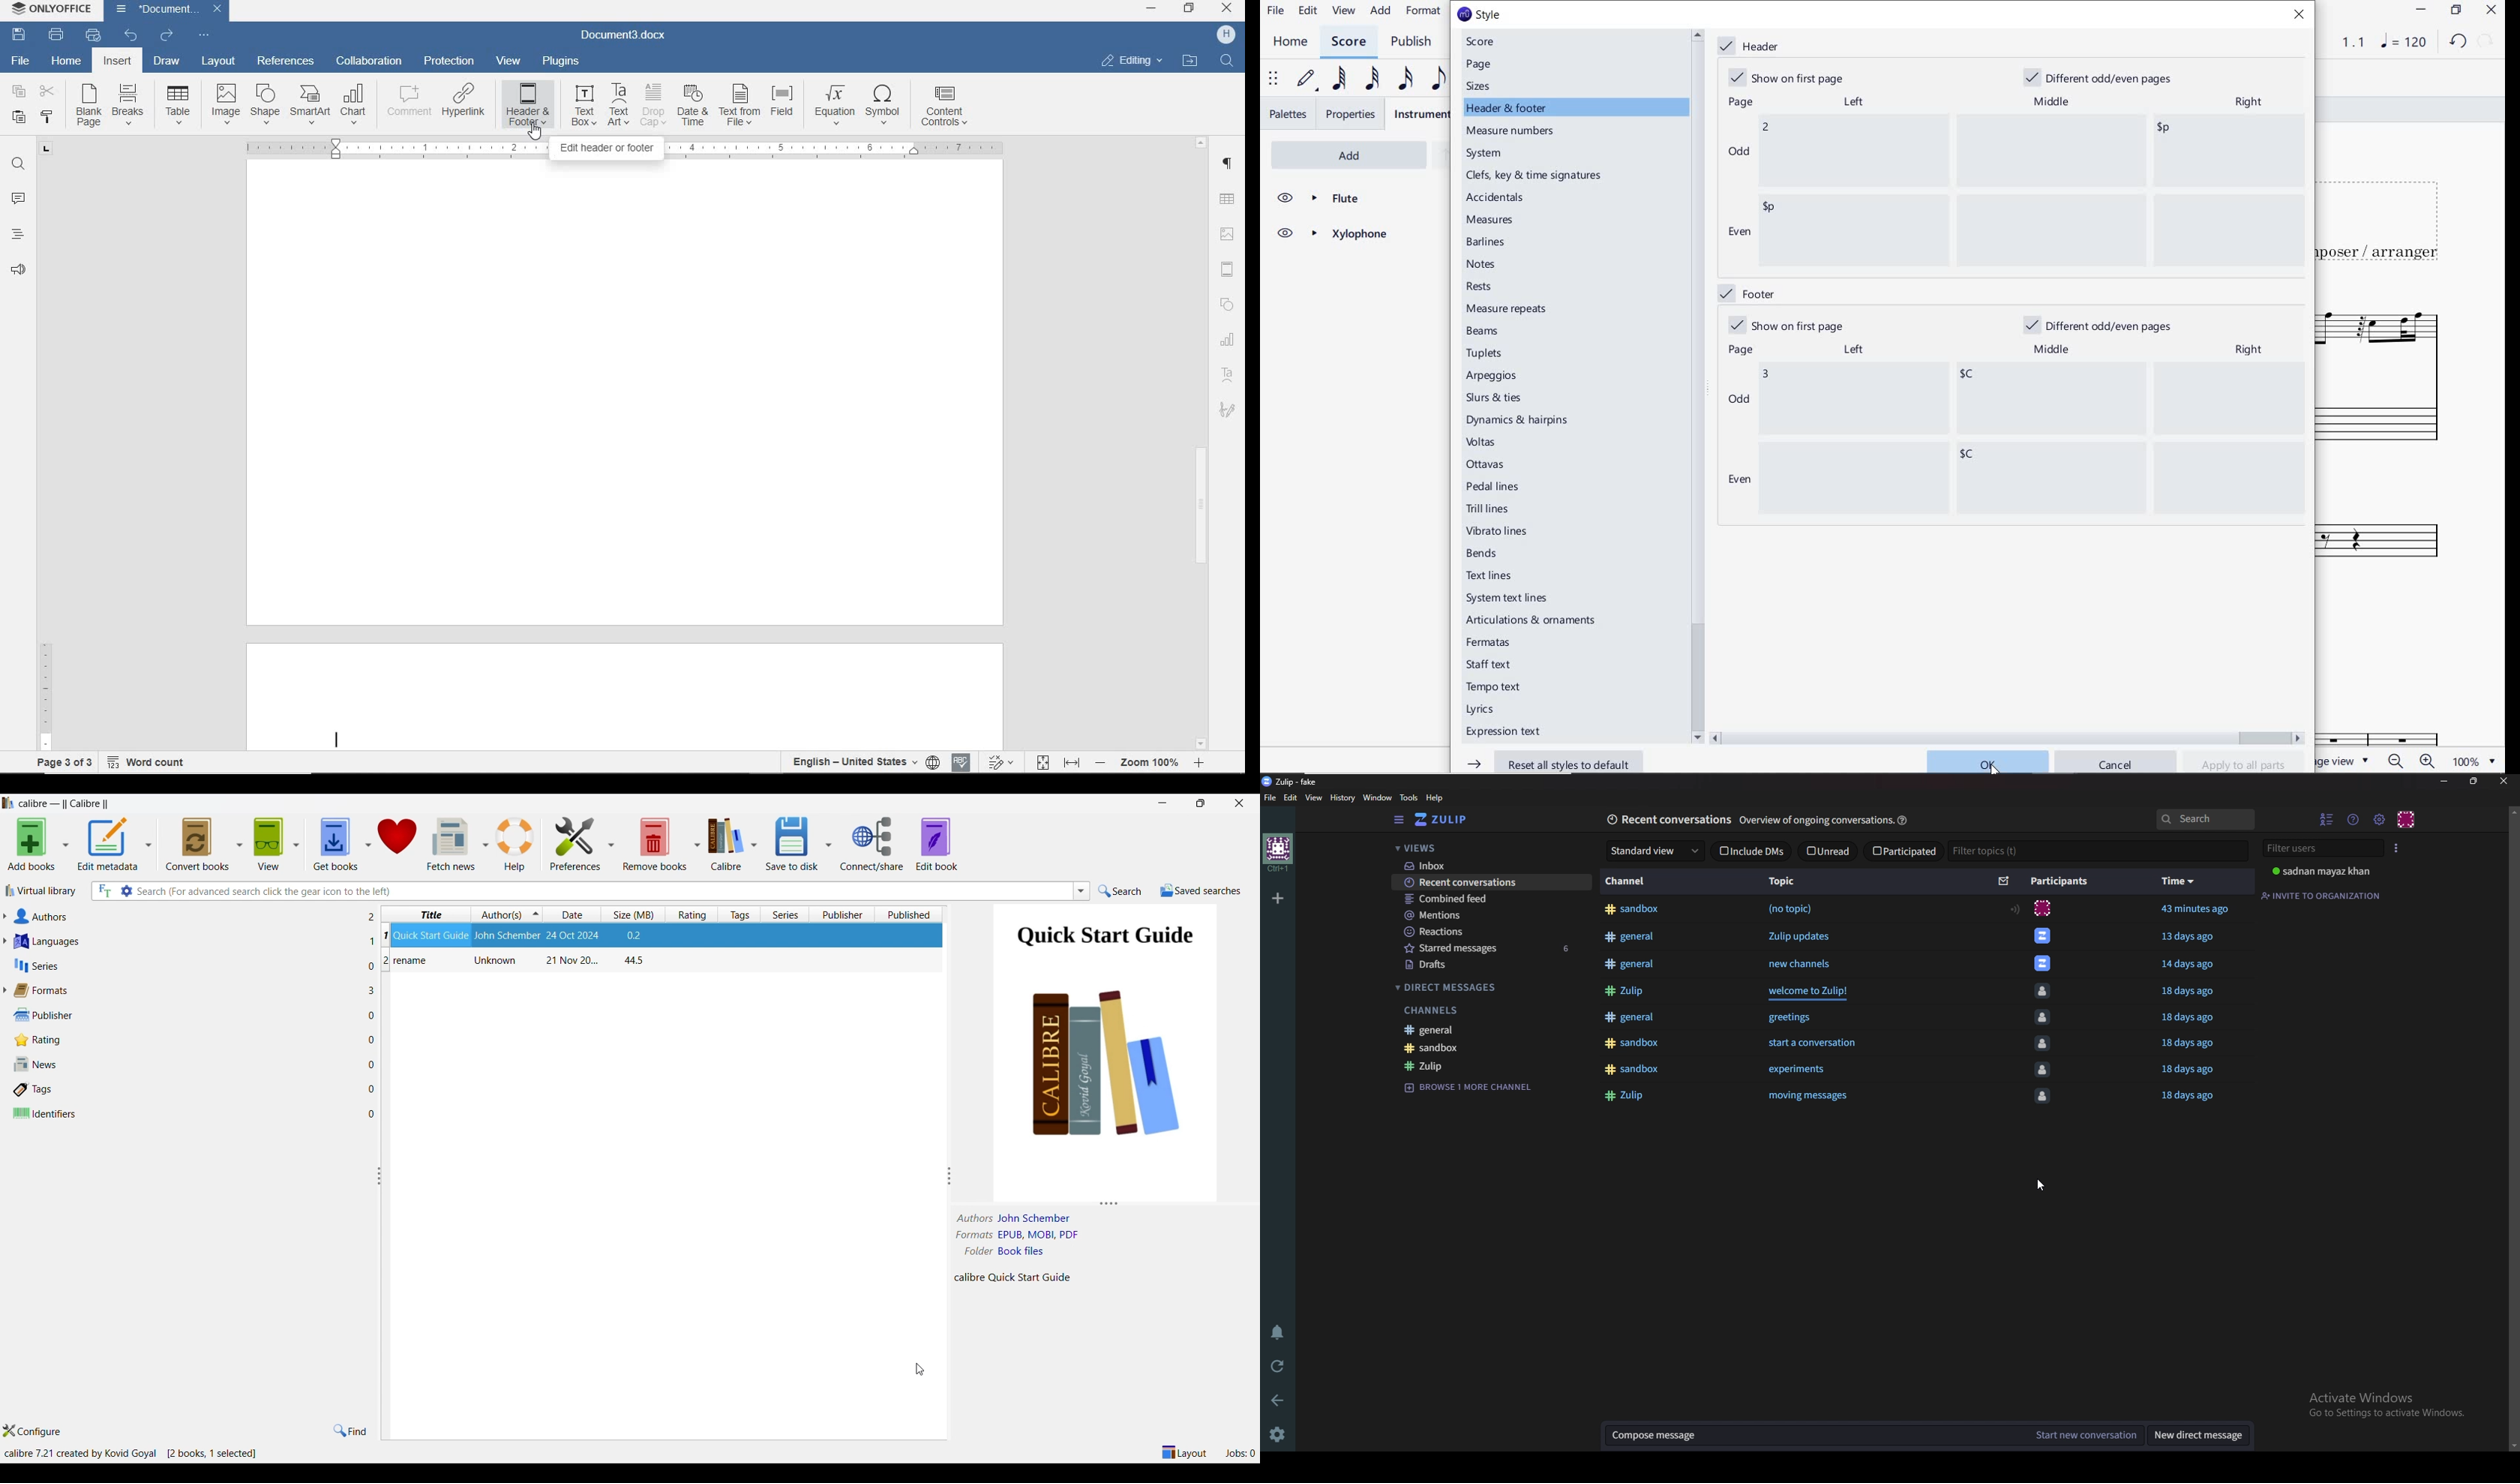  Describe the element at coordinates (738, 915) in the screenshot. I see `Tag column` at that location.